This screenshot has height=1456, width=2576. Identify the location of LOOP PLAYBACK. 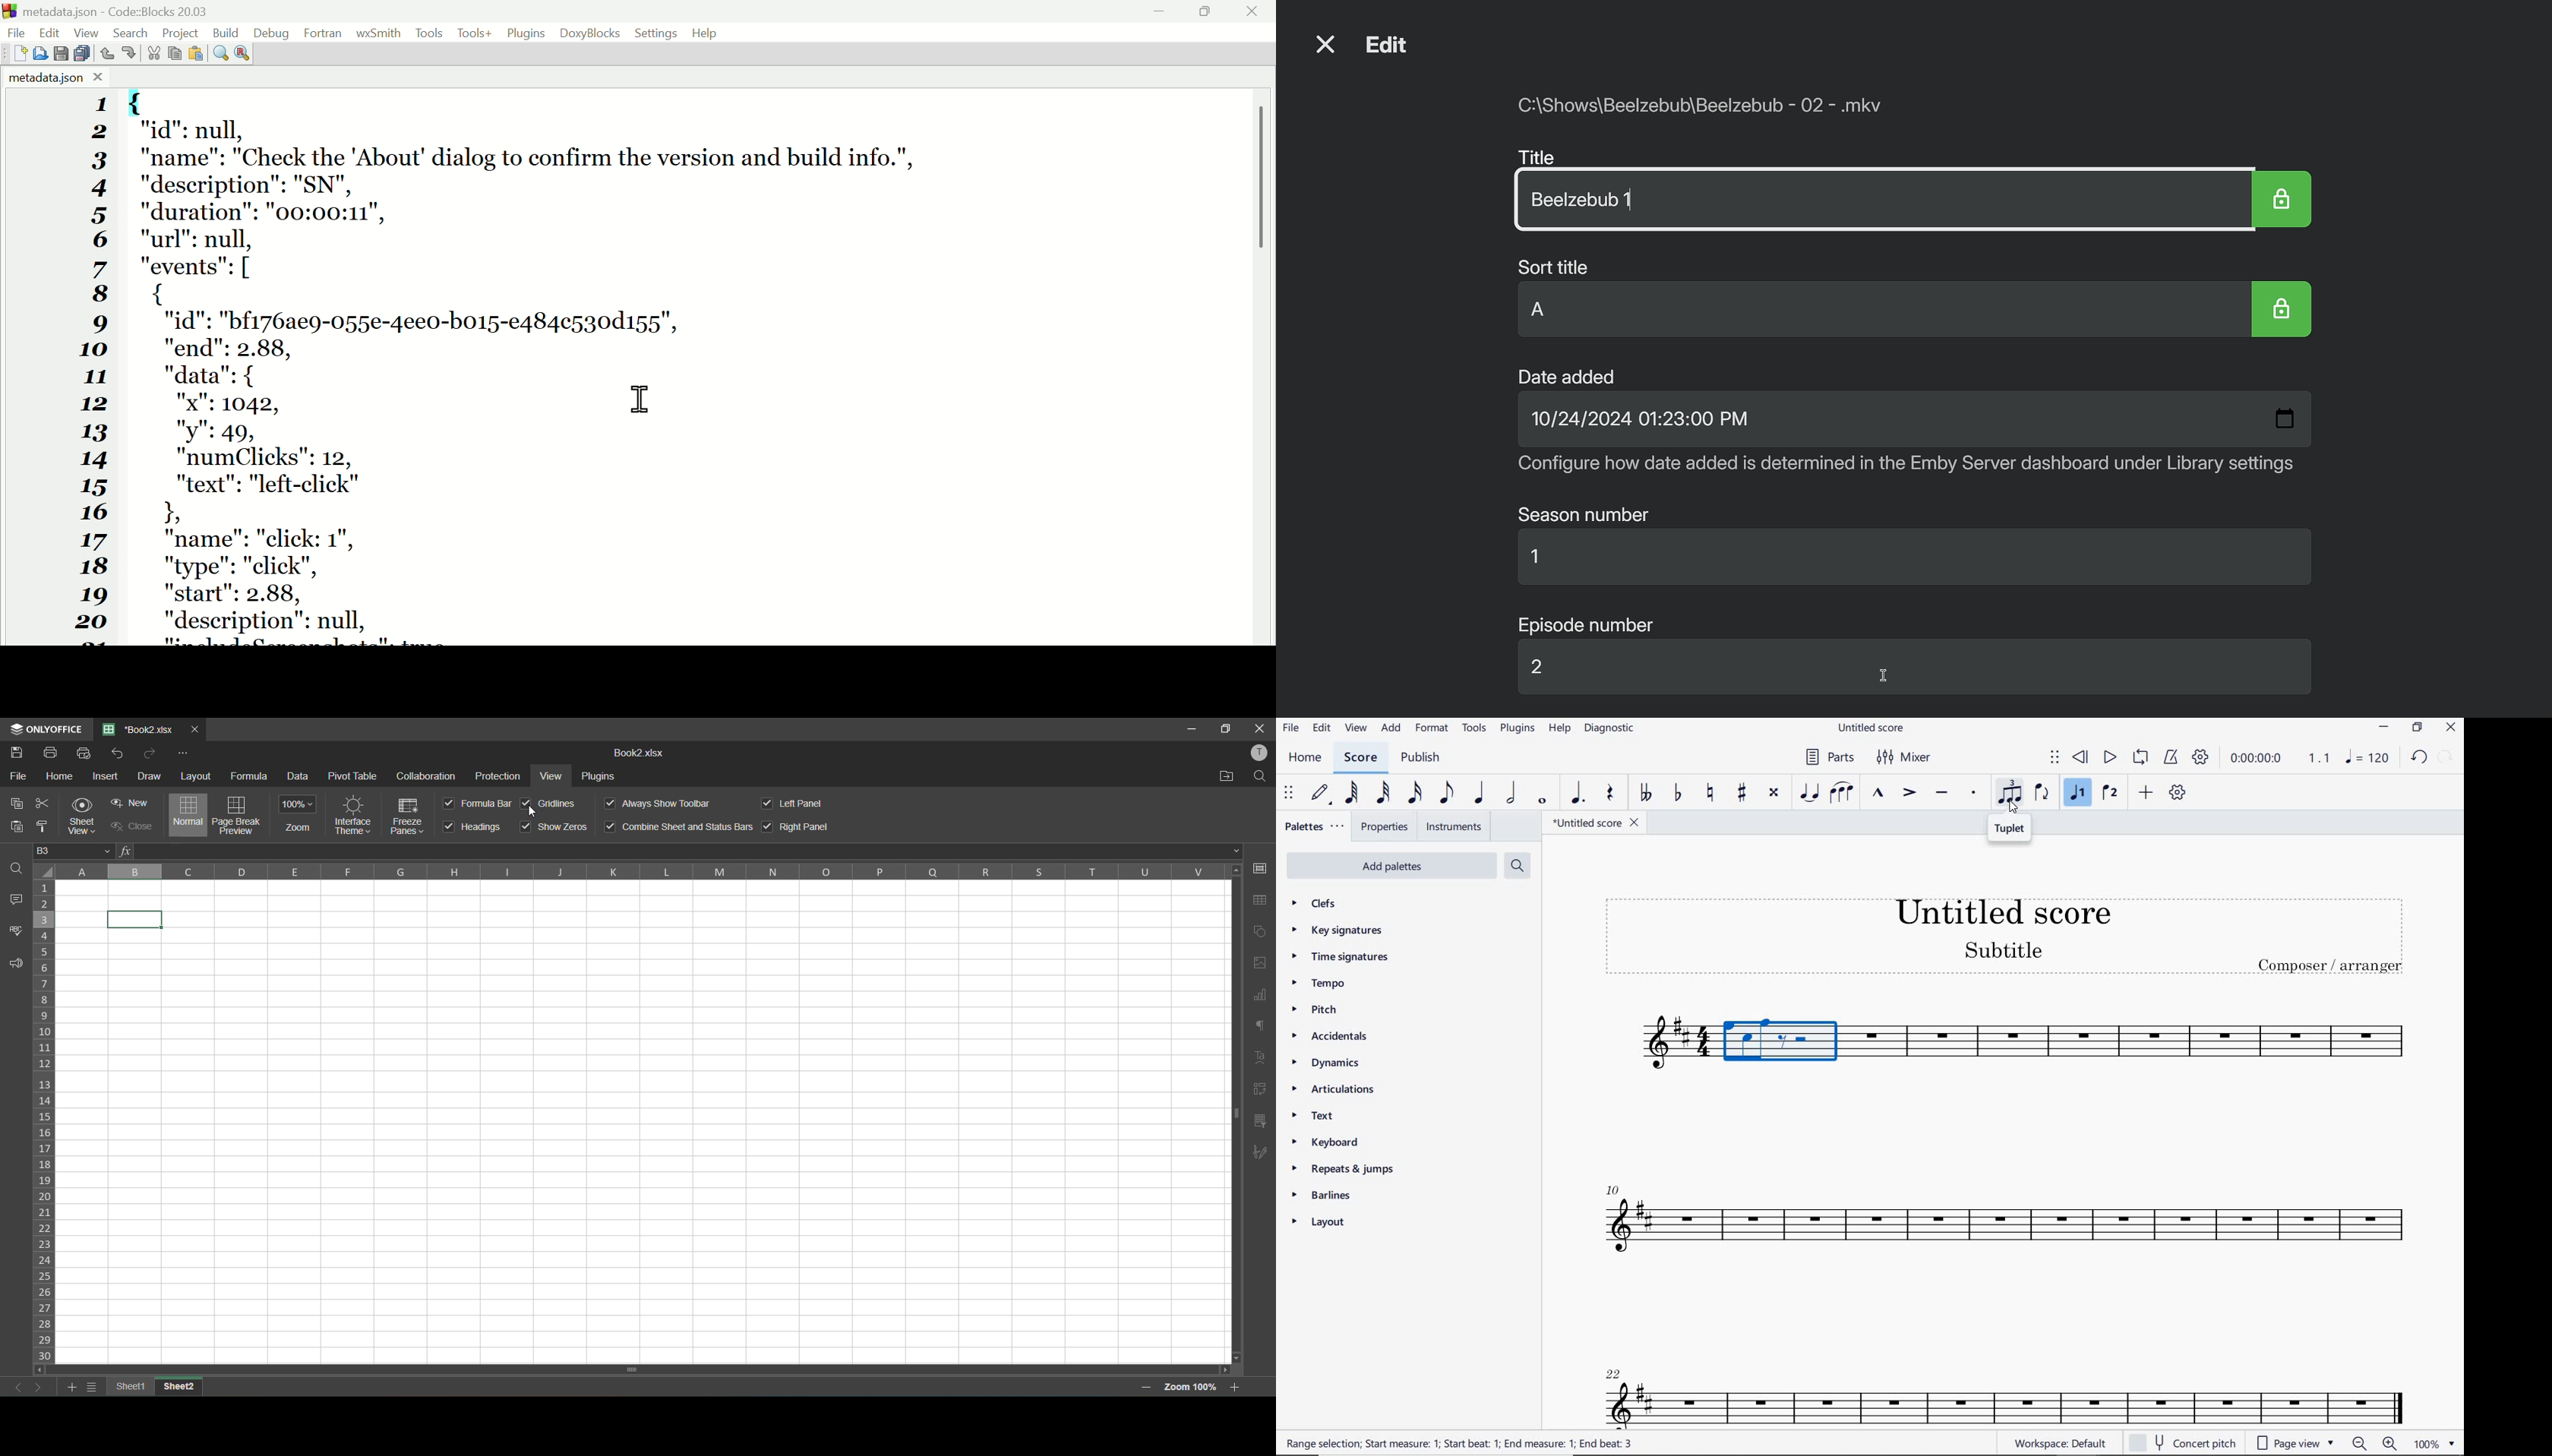
(2143, 758).